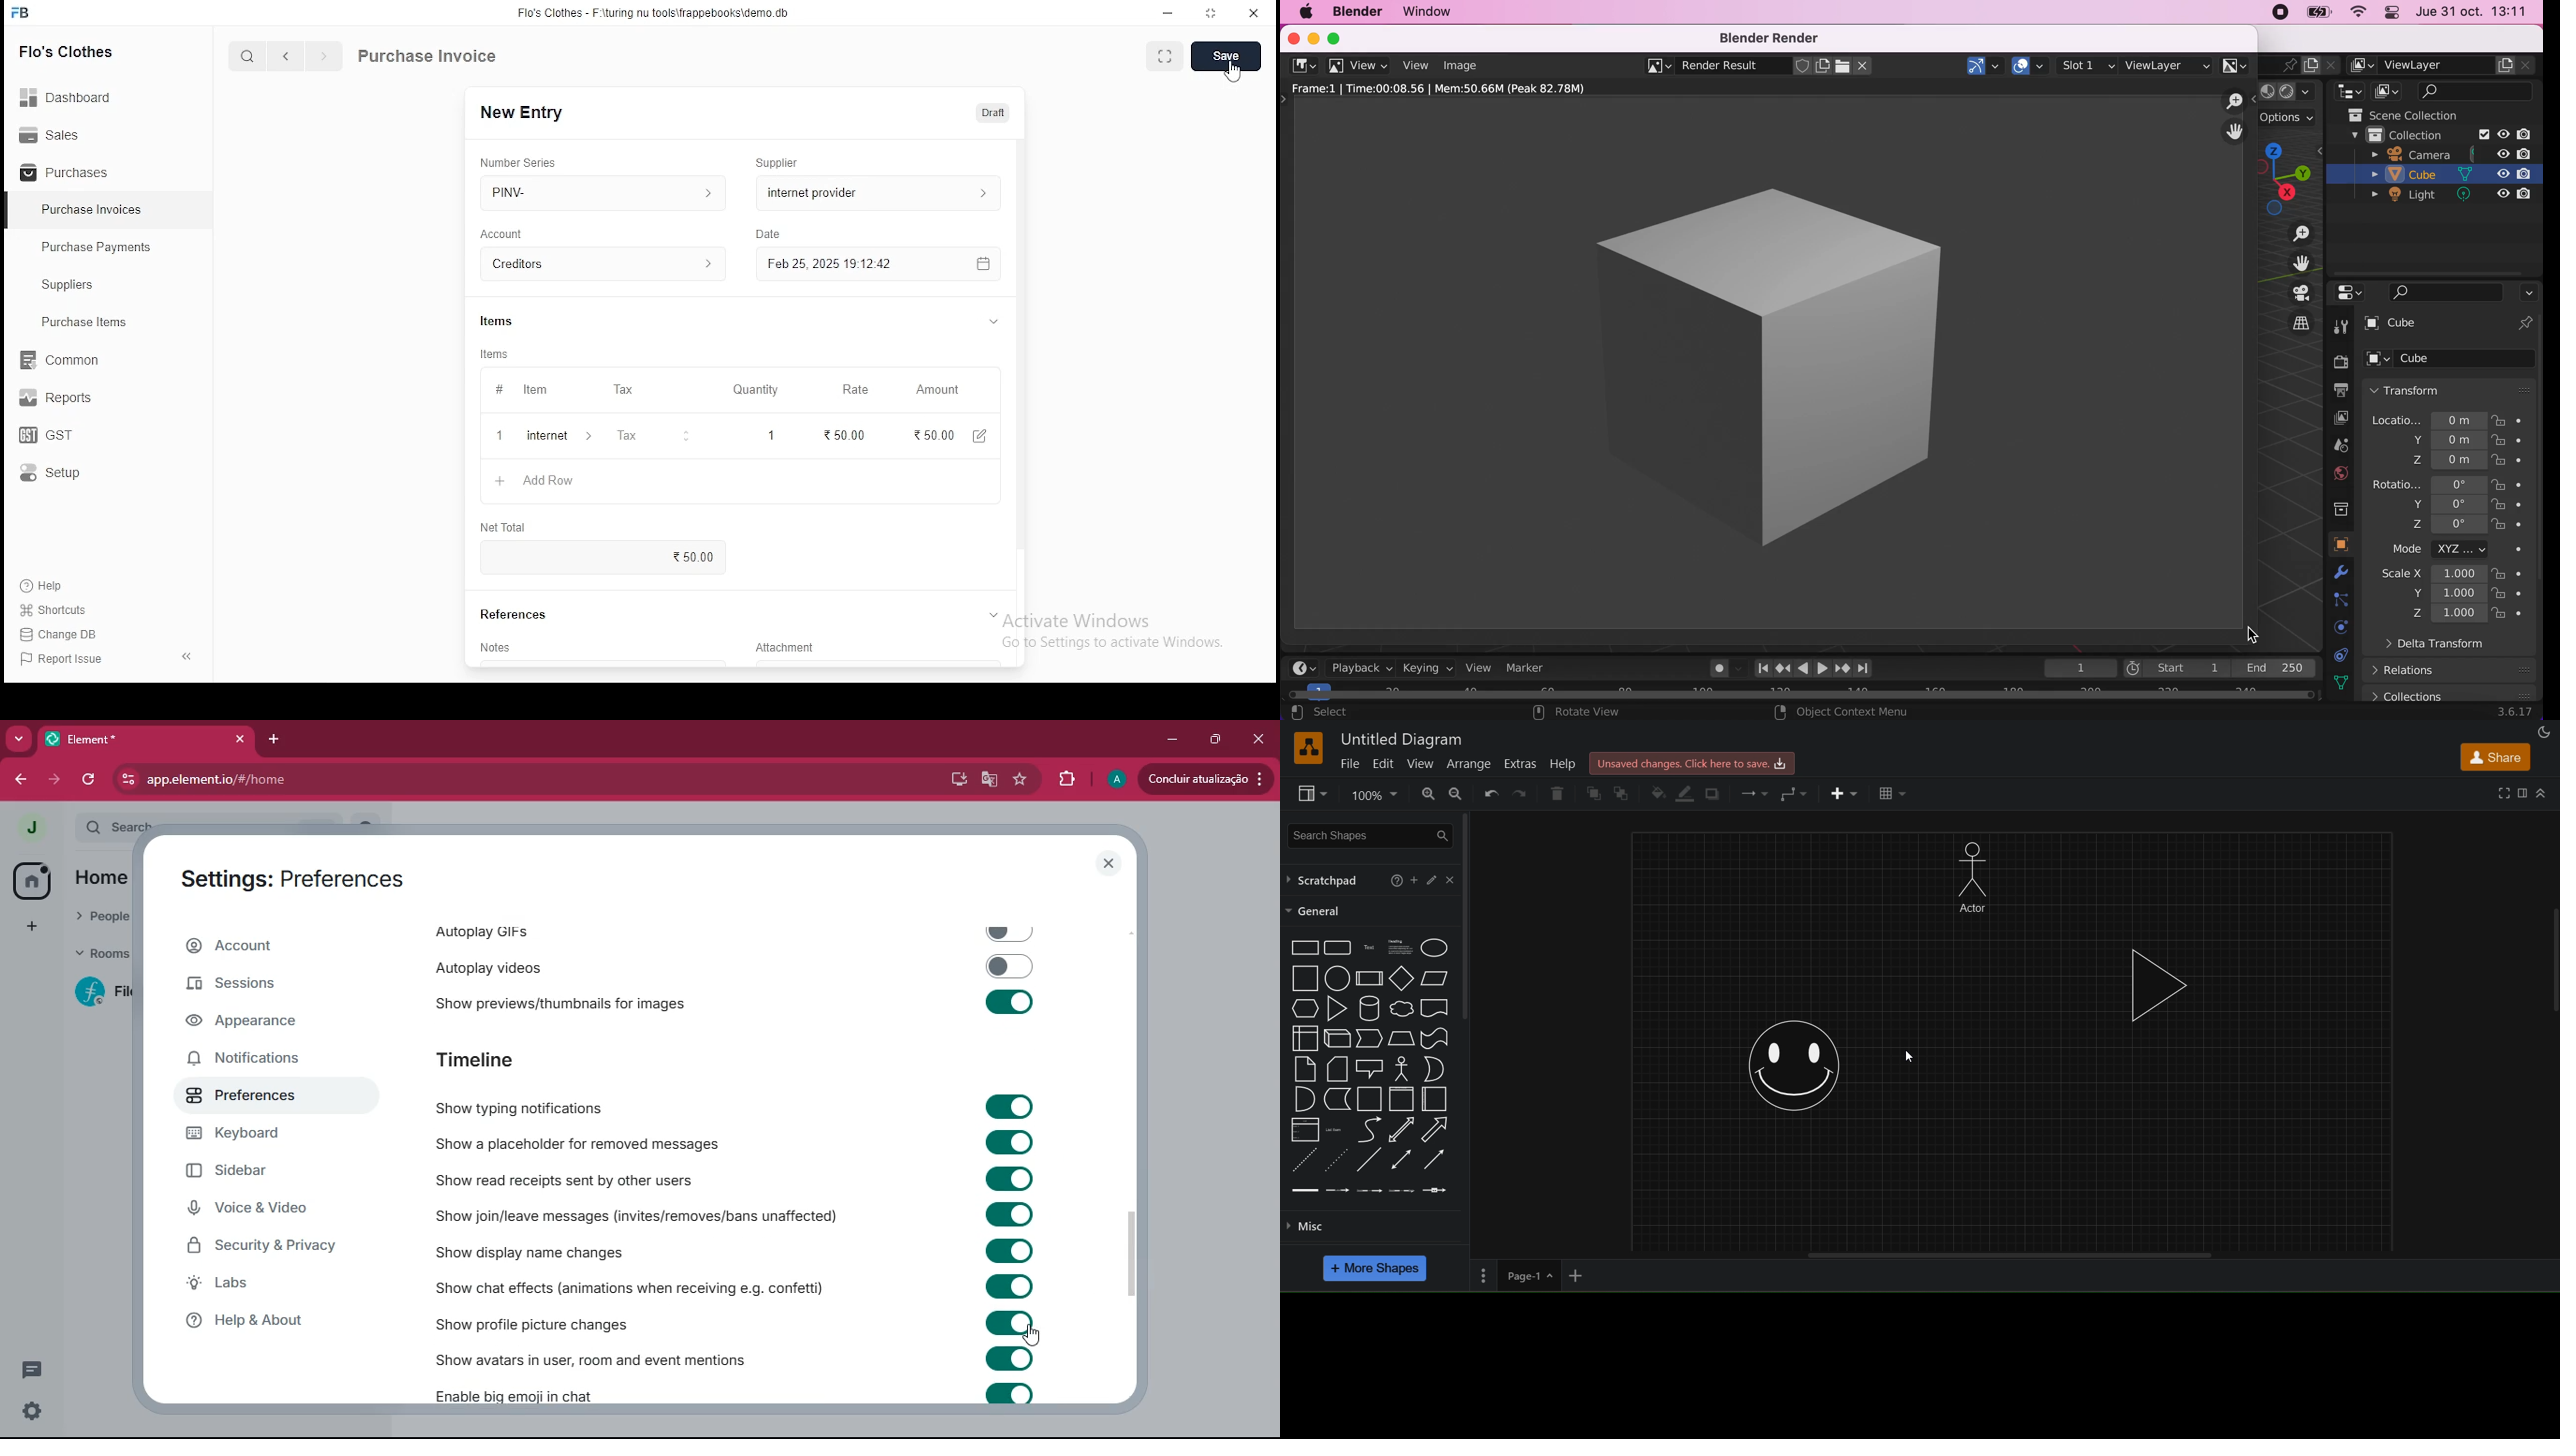  Describe the element at coordinates (1434, 1099) in the screenshot. I see `horizontal container` at that location.